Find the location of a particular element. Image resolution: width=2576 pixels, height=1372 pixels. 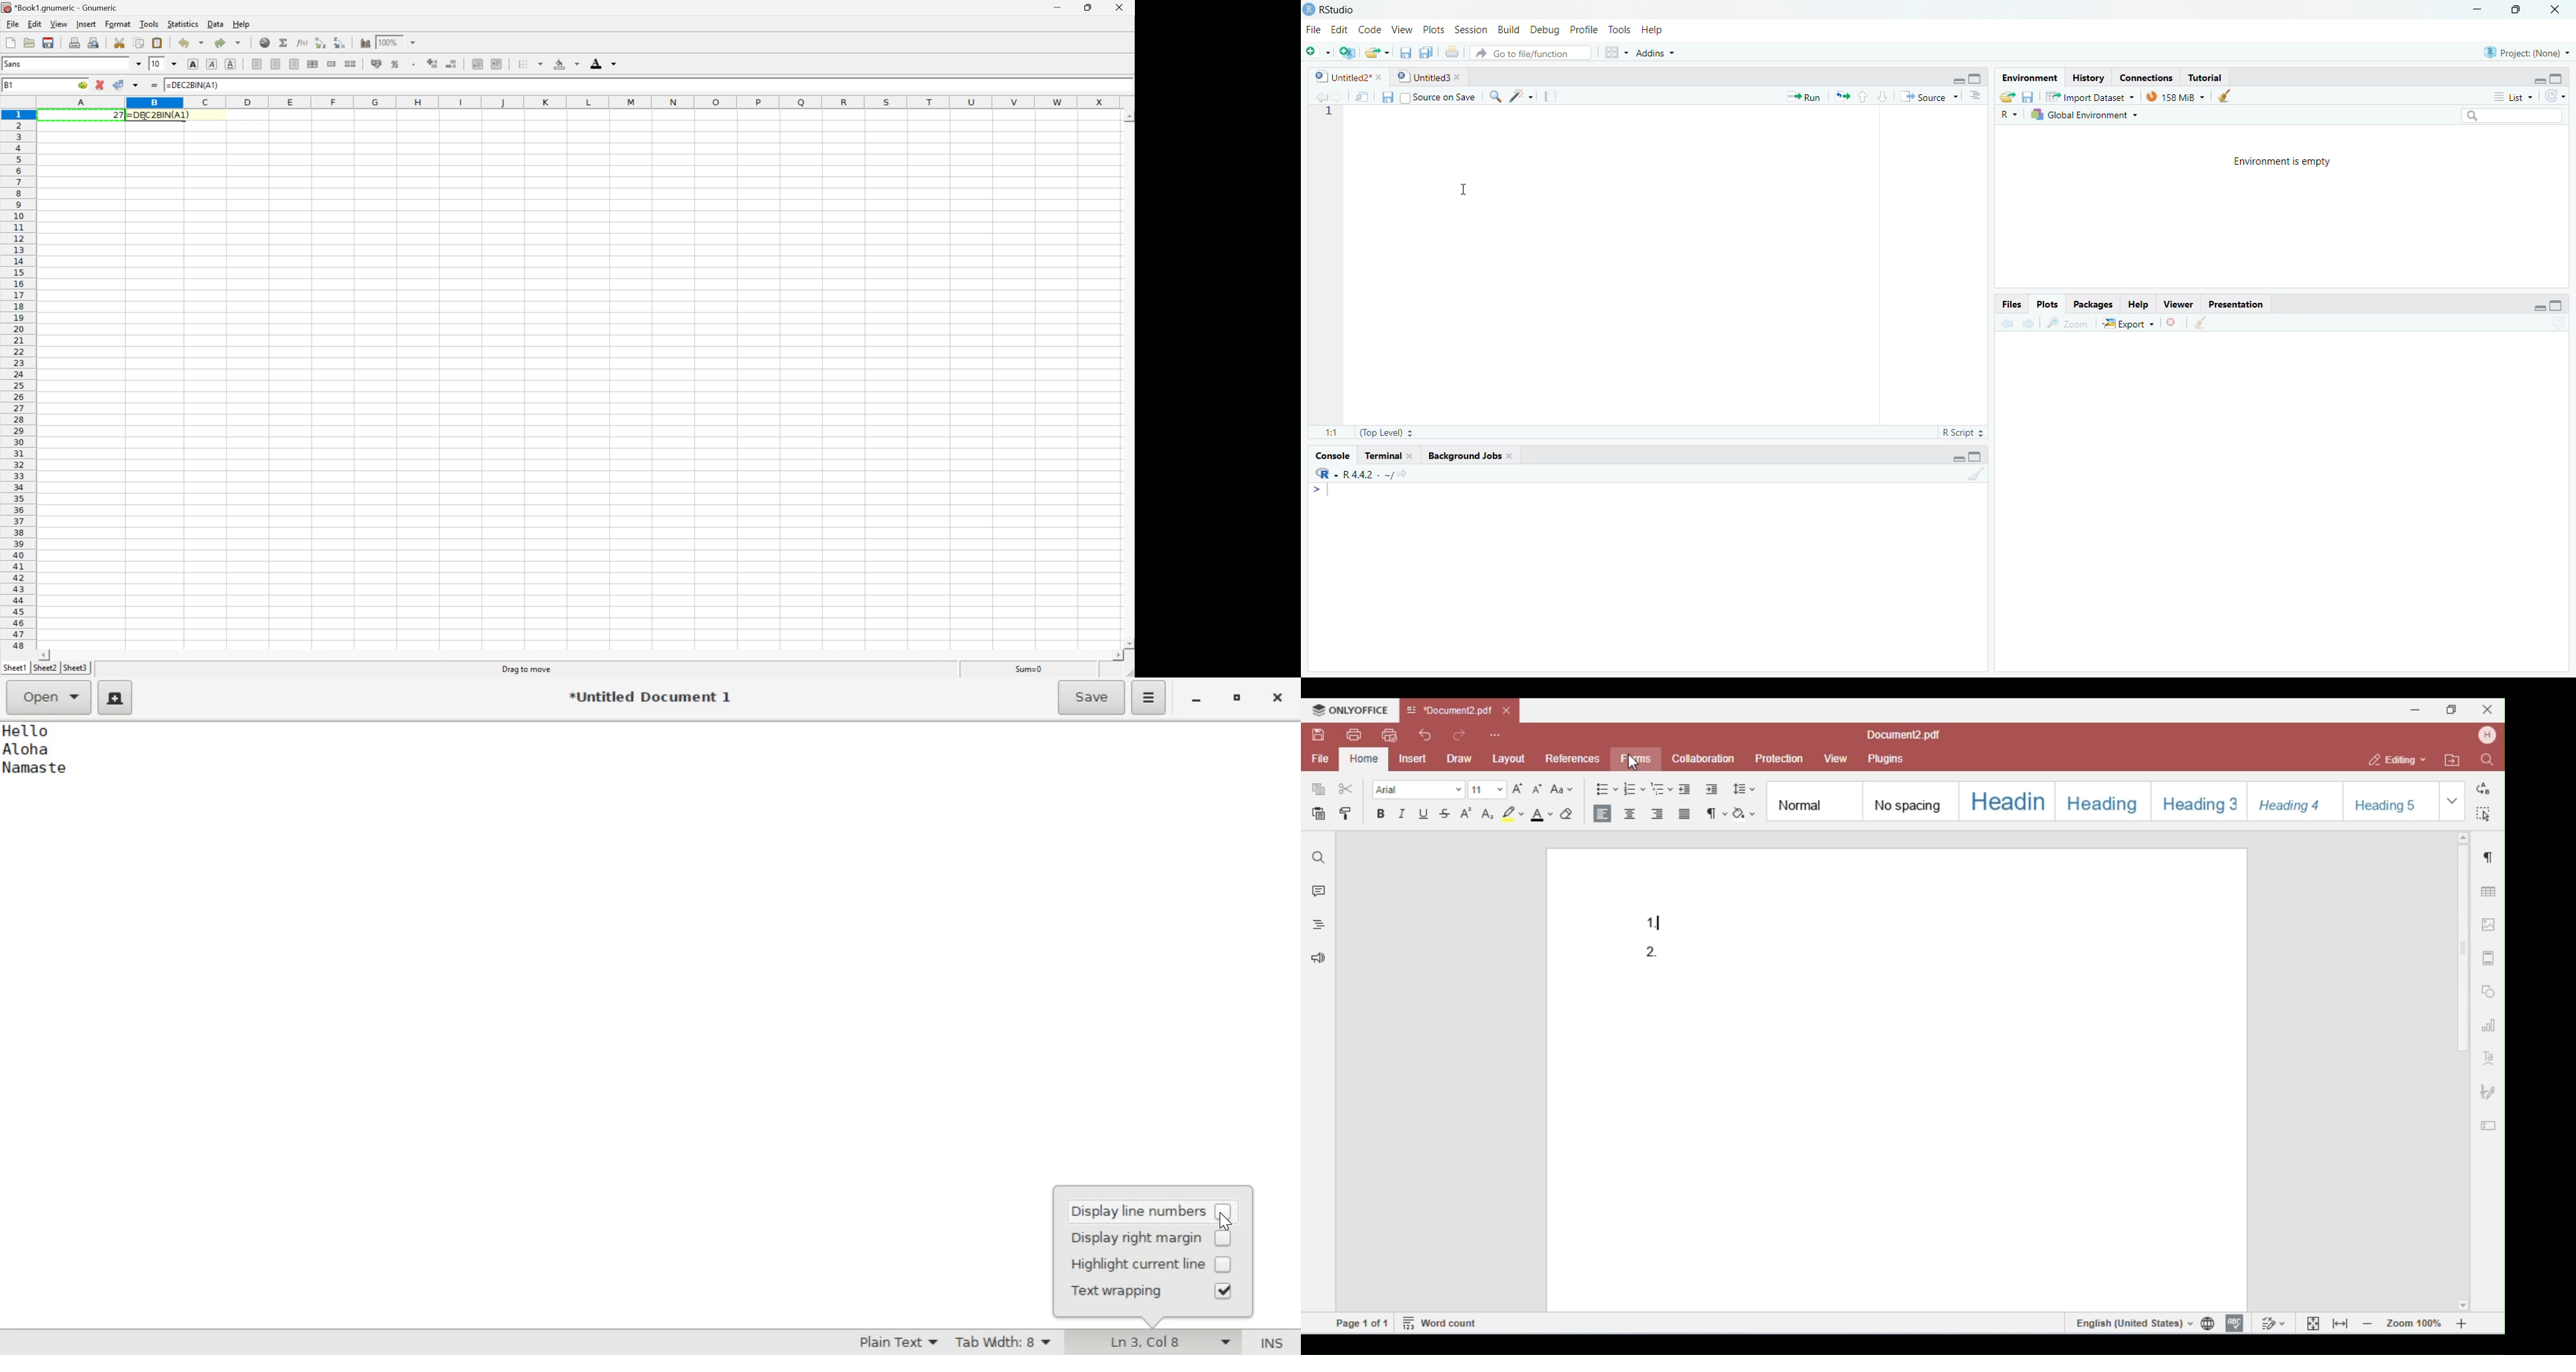

11 is located at coordinates (1326, 430).